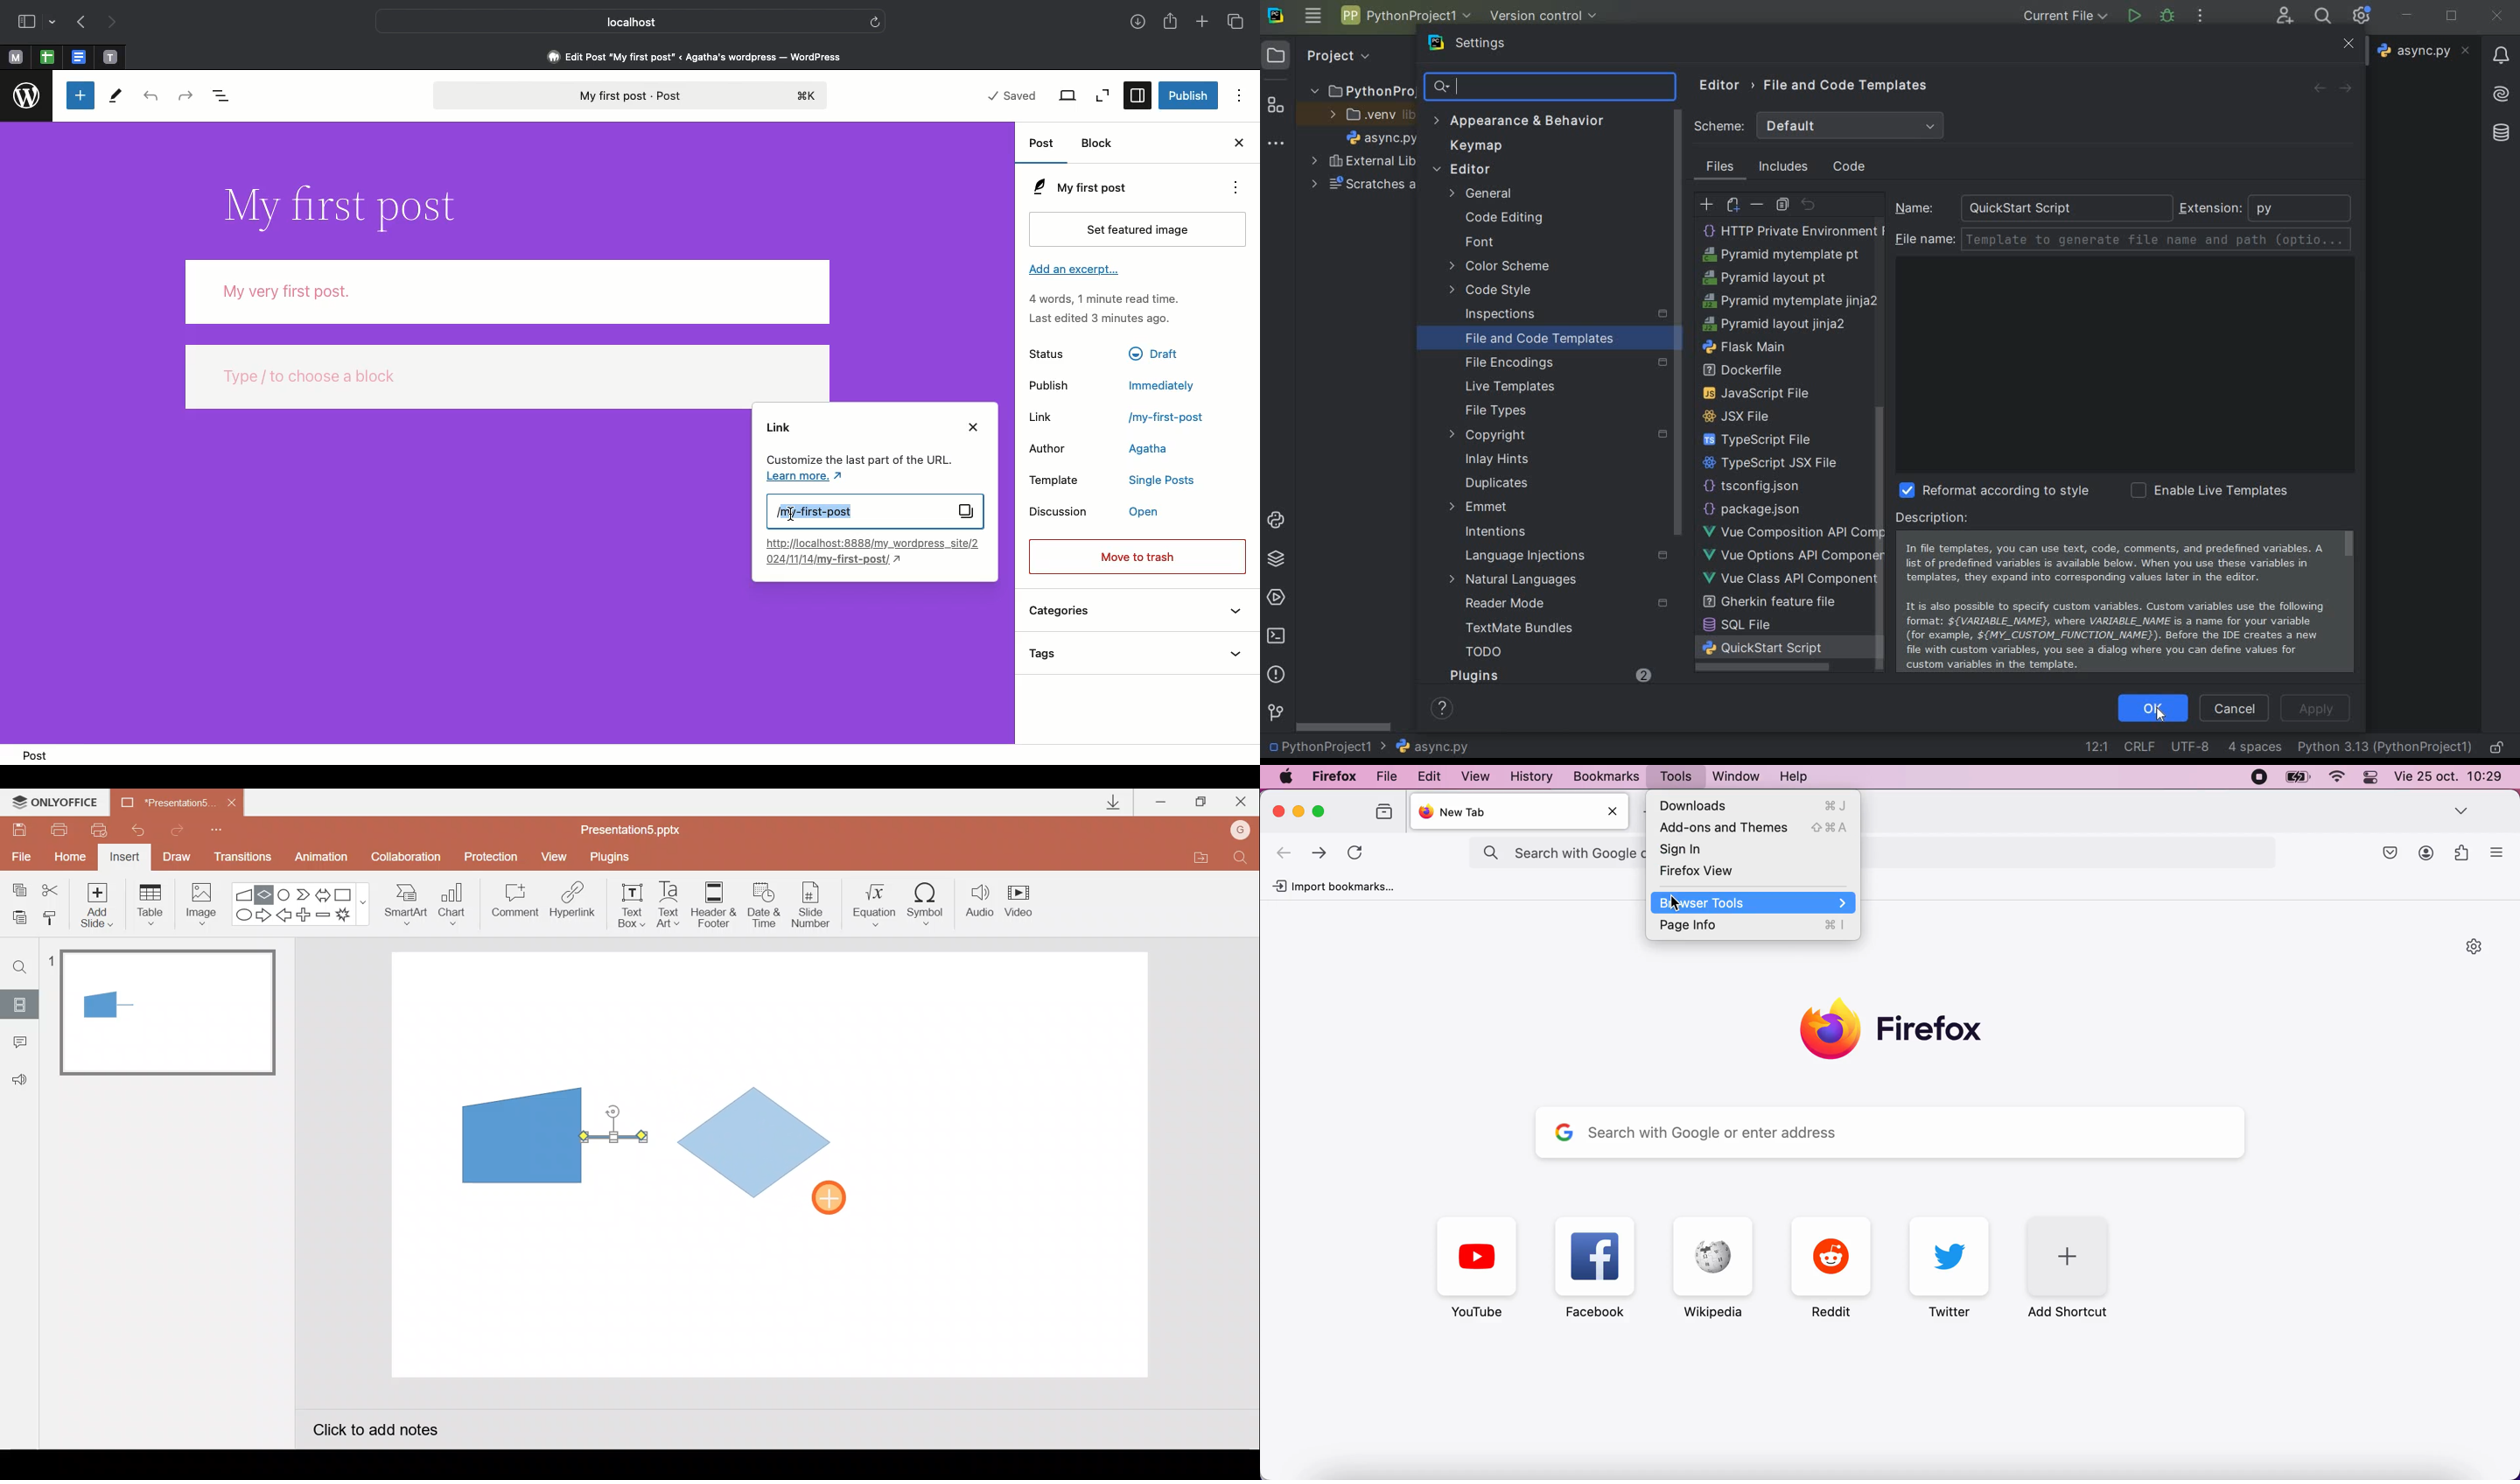 The image size is (2520, 1484). What do you see at coordinates (2166, 16) in the screenshot?
I see `debug` at bounding box center [2166, 16].